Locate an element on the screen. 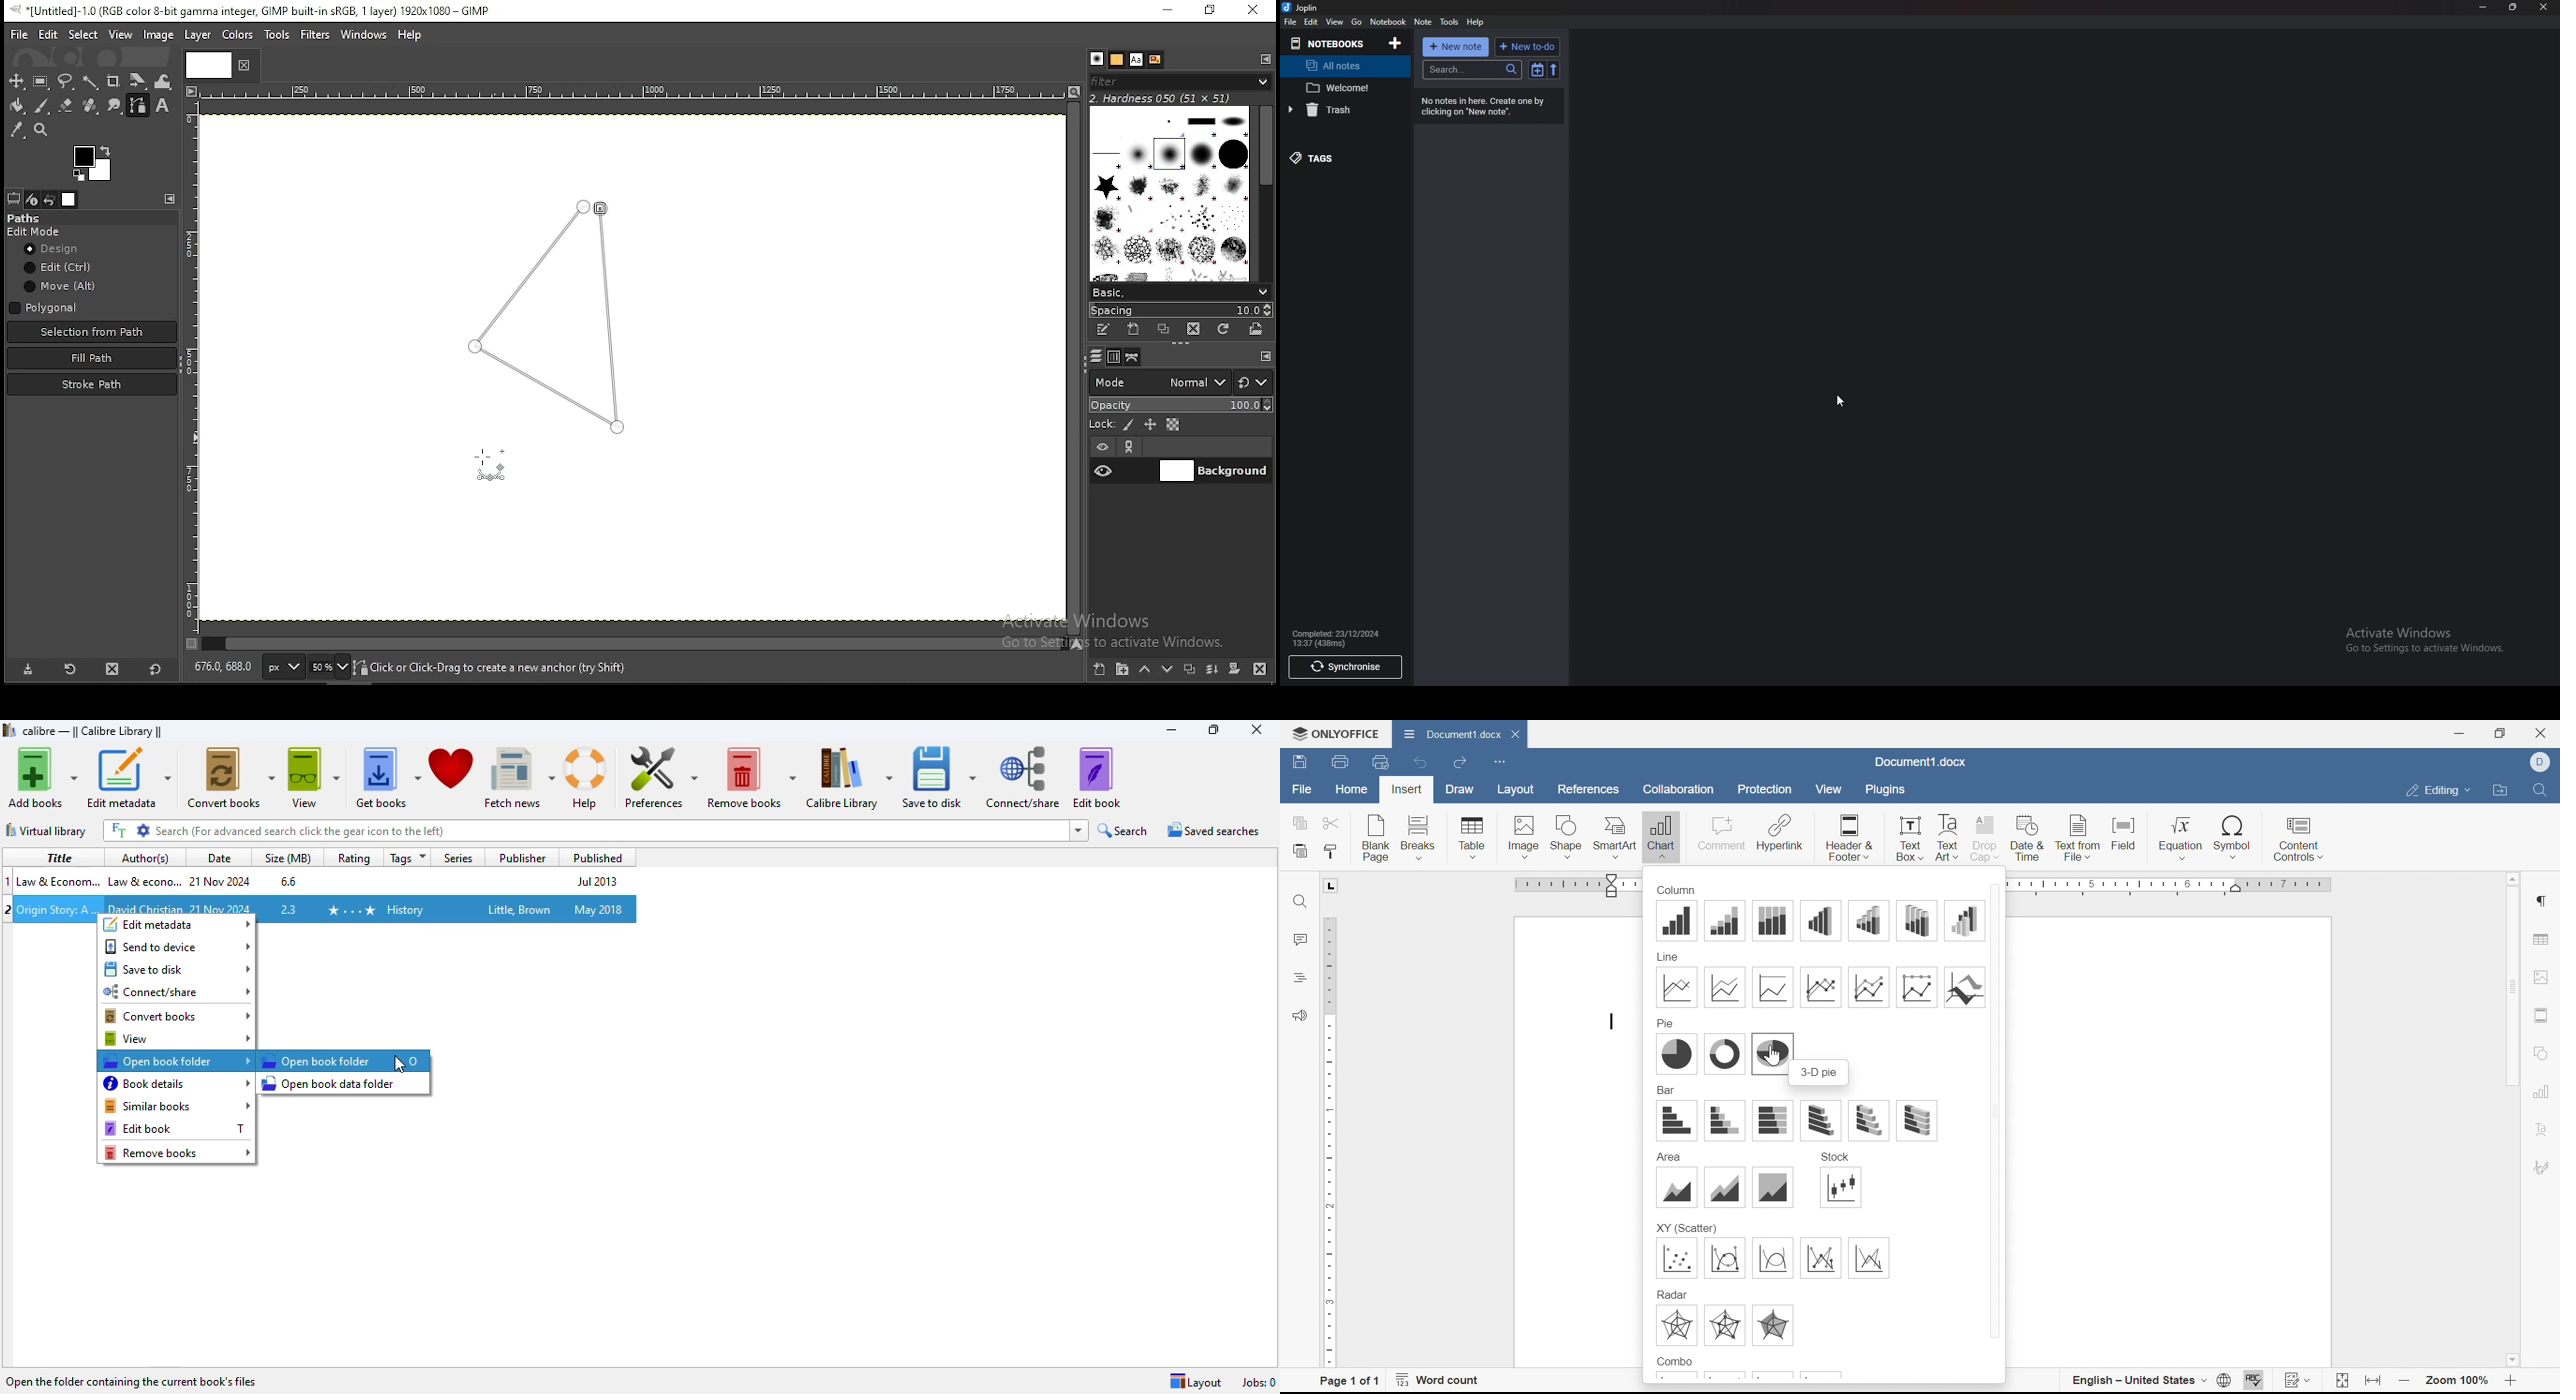  Set document language is located at coordinates (2225, 1379).